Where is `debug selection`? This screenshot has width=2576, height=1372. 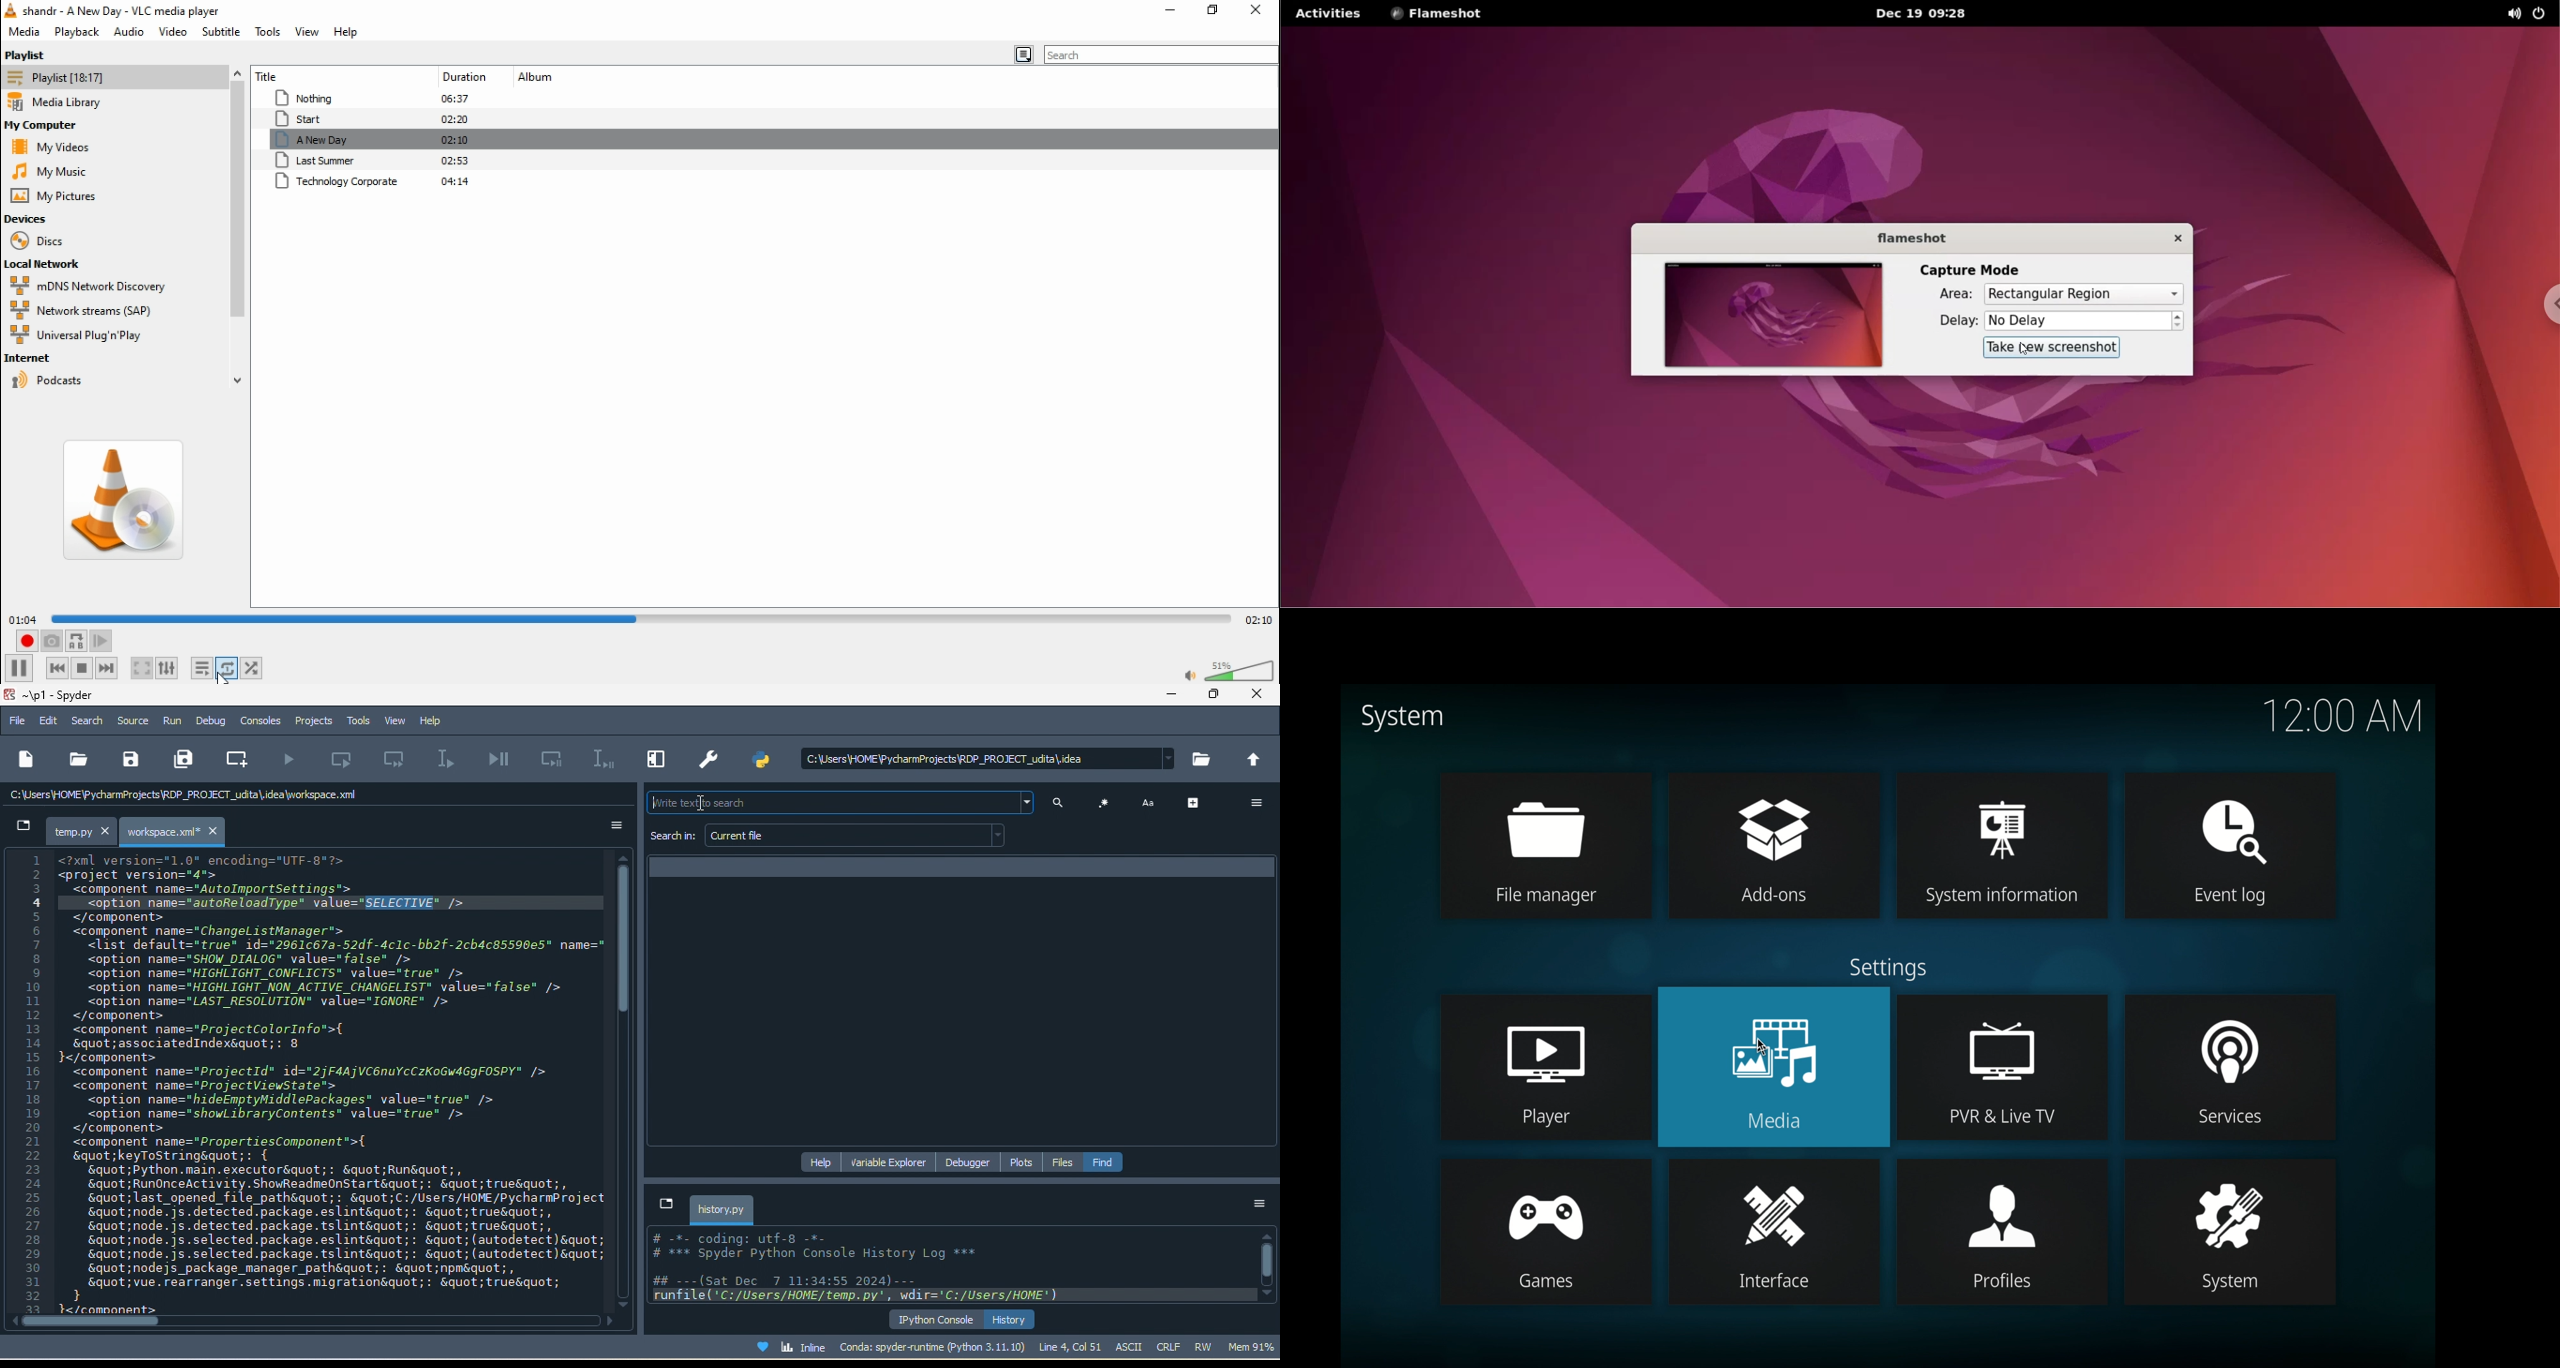 debug selection is located at coordinates (600, 759).